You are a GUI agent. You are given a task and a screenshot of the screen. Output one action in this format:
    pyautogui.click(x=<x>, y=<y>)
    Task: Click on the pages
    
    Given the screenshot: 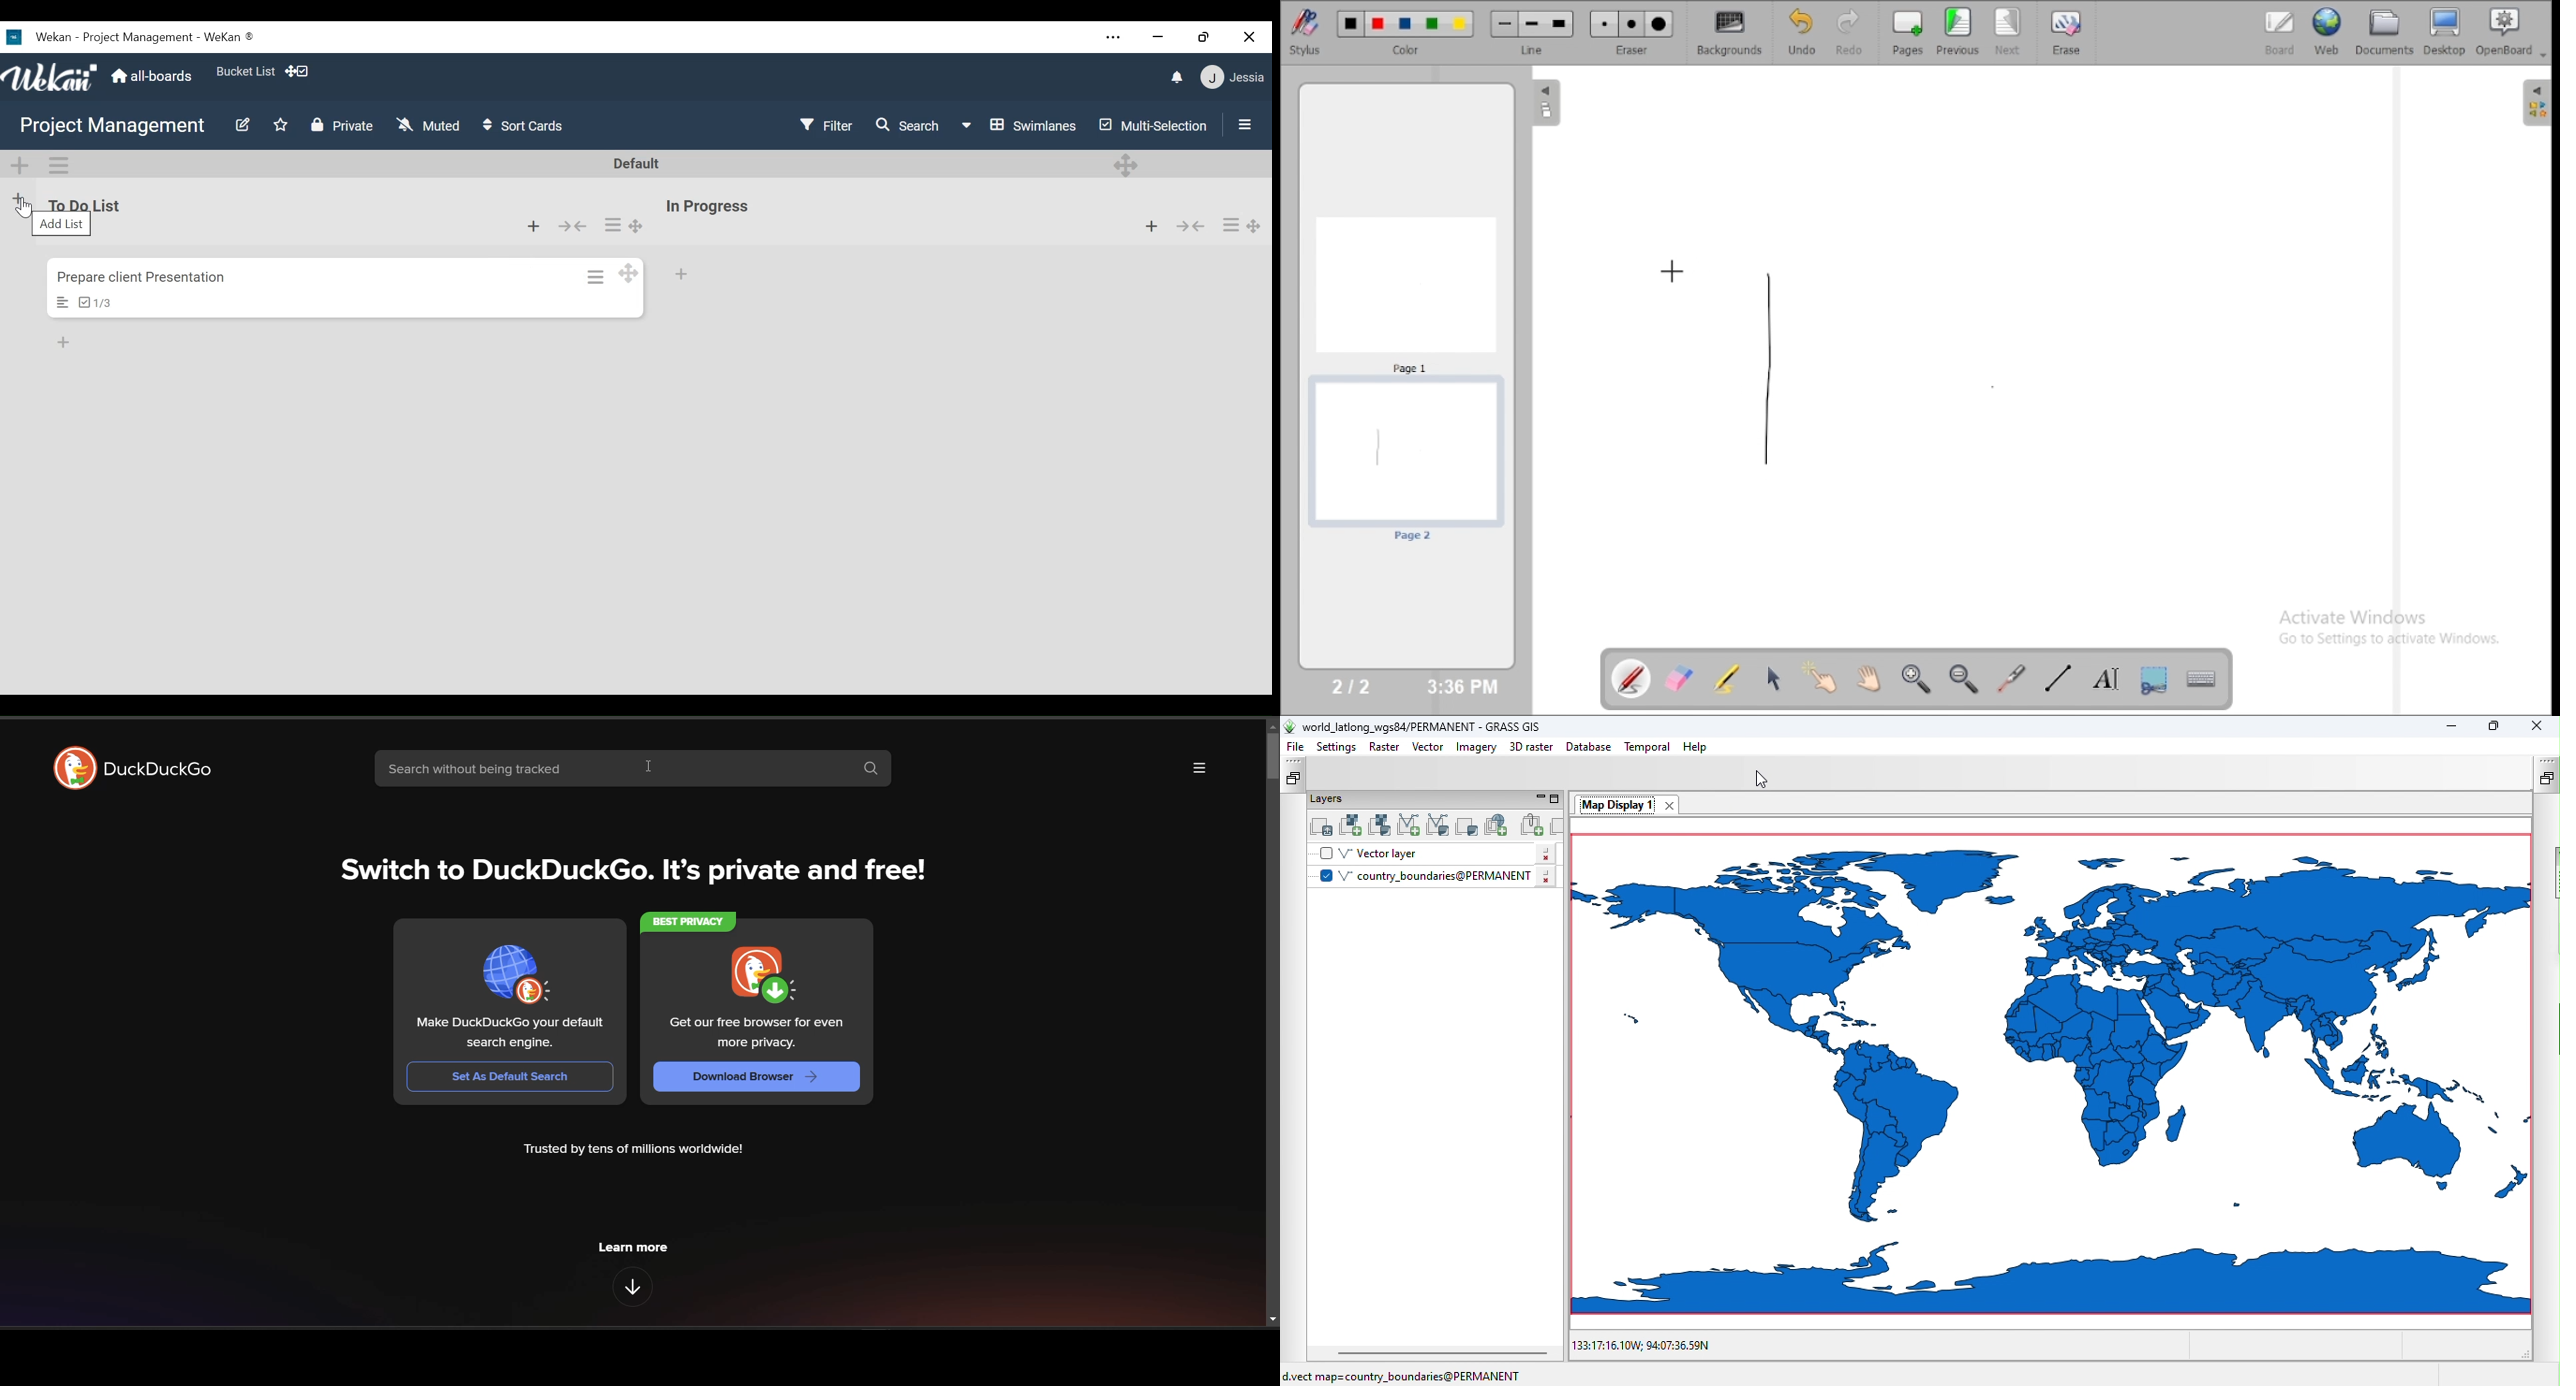 What is the action you would take?
    pyautogui.click(x=1908, y=32)
    